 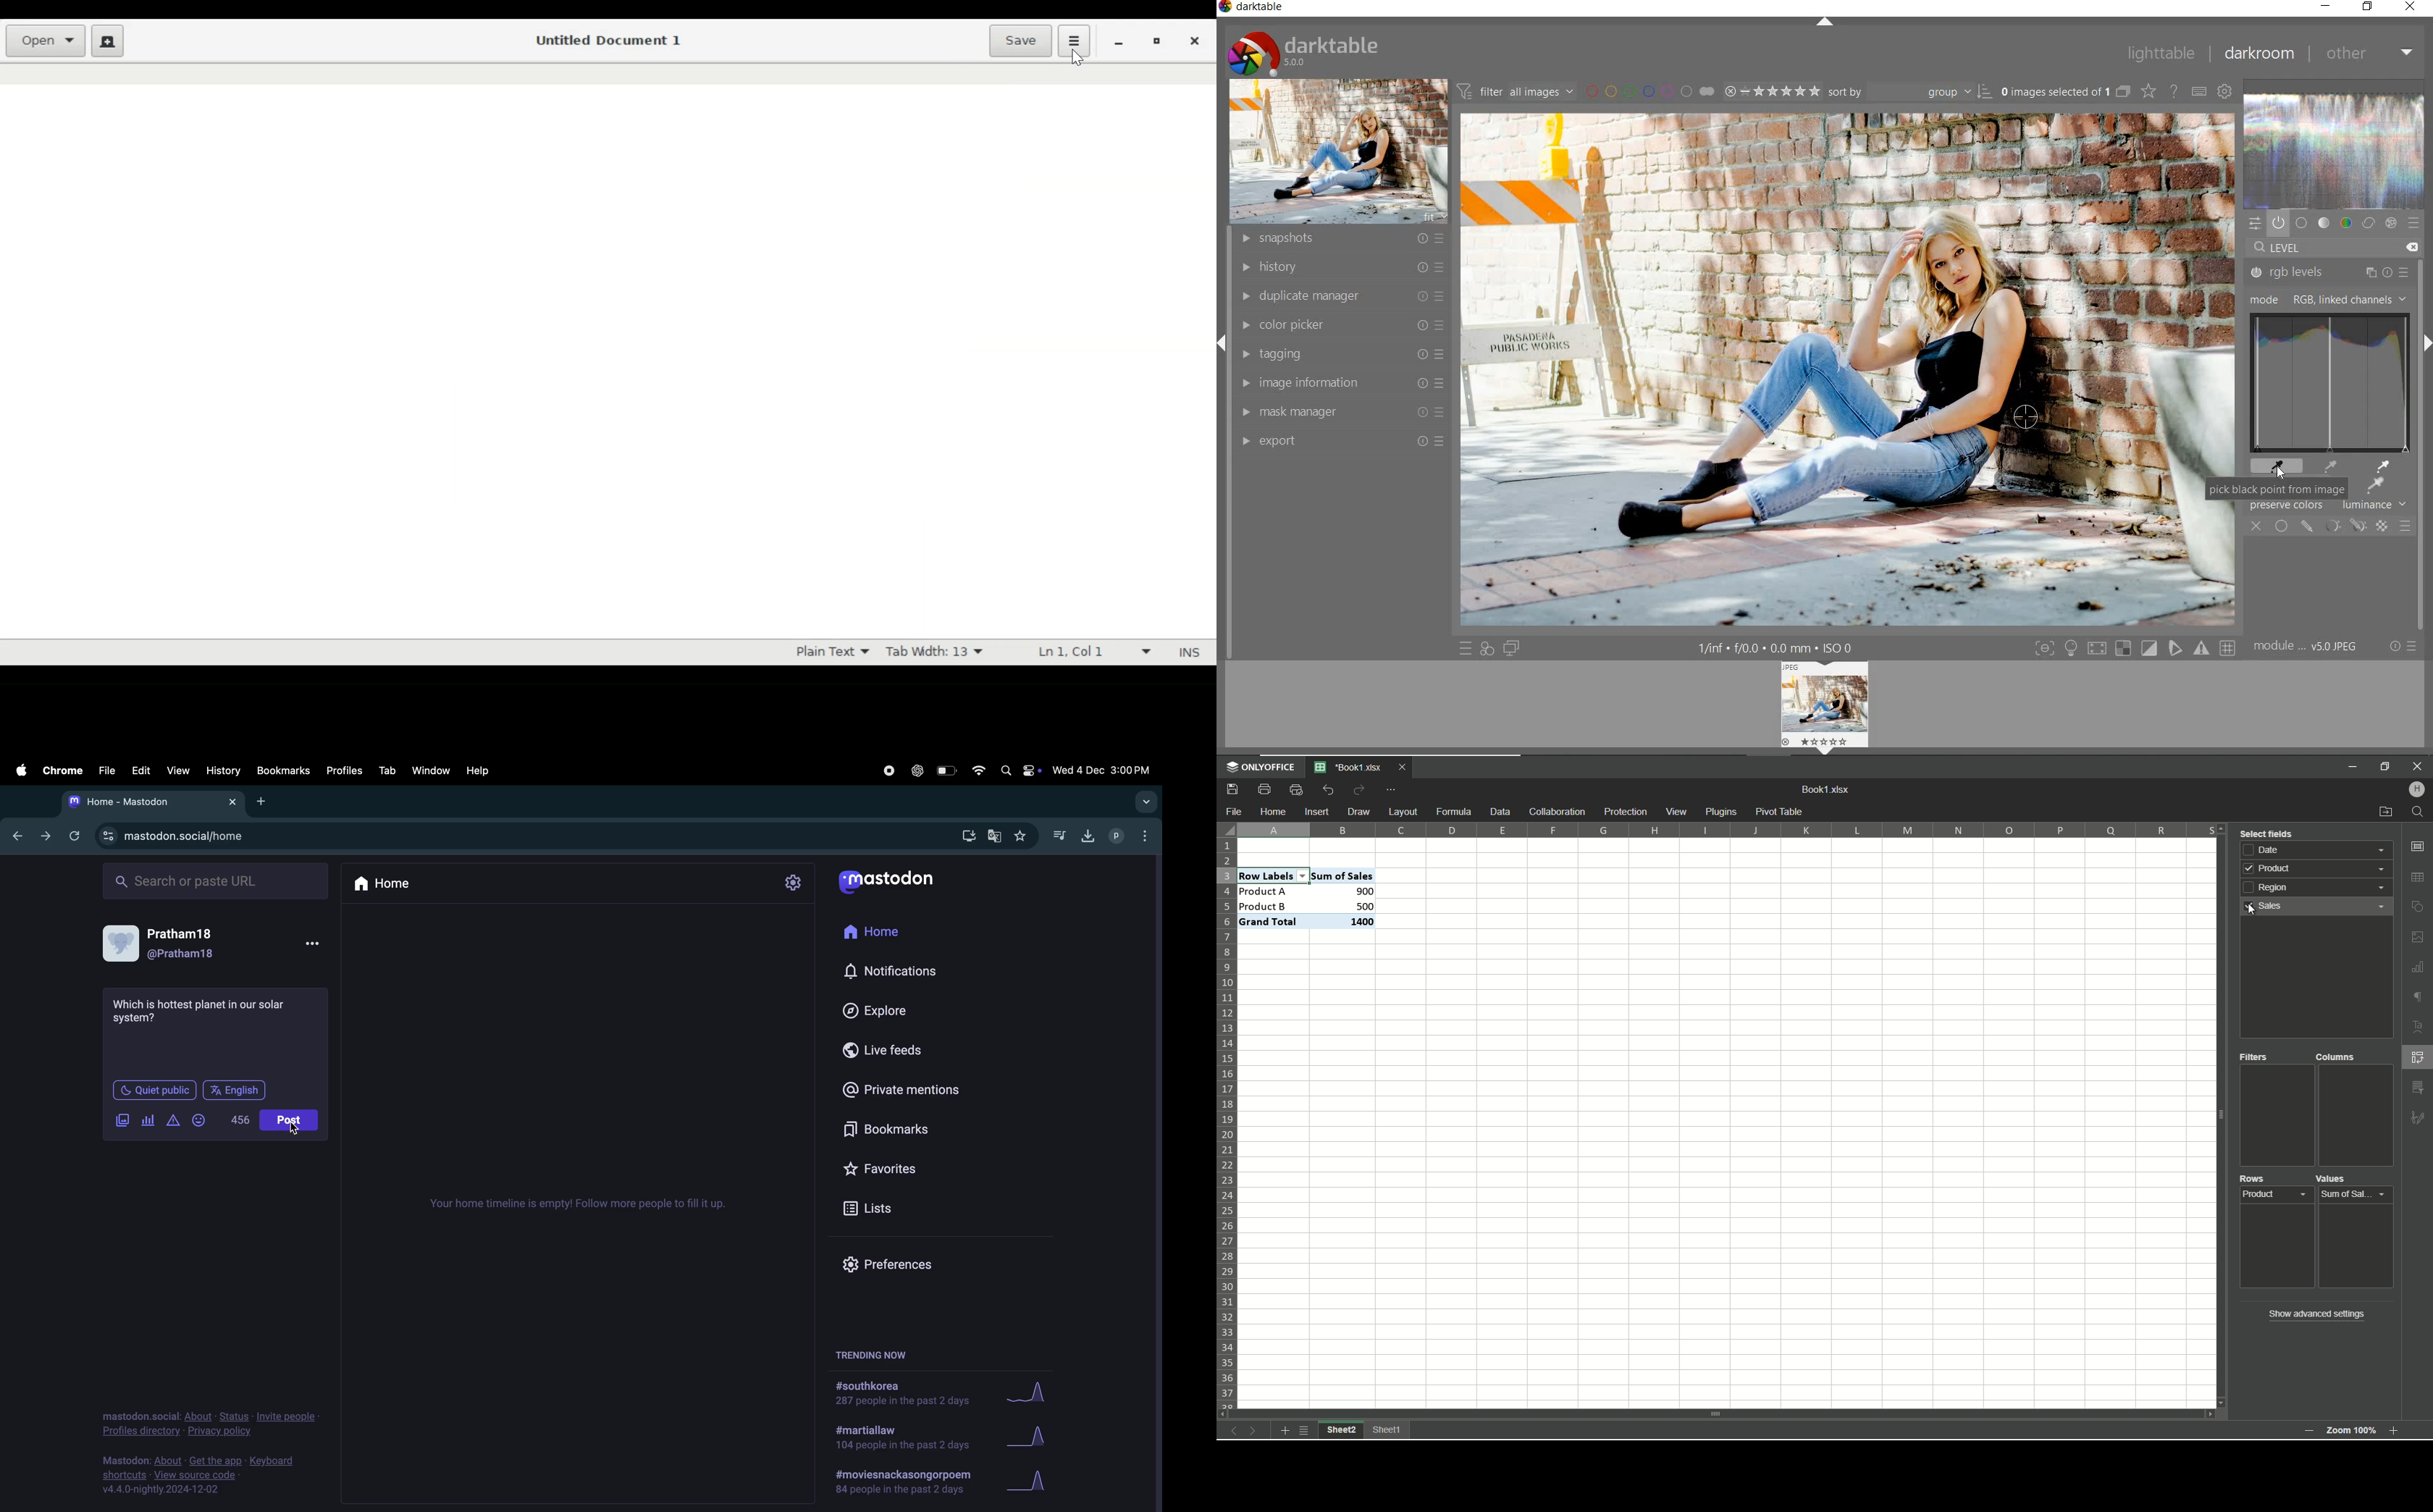 What do you see at coordinates (1340, 326) in the screenshot?
I see `color picker` at bounding box center [1340, 326].